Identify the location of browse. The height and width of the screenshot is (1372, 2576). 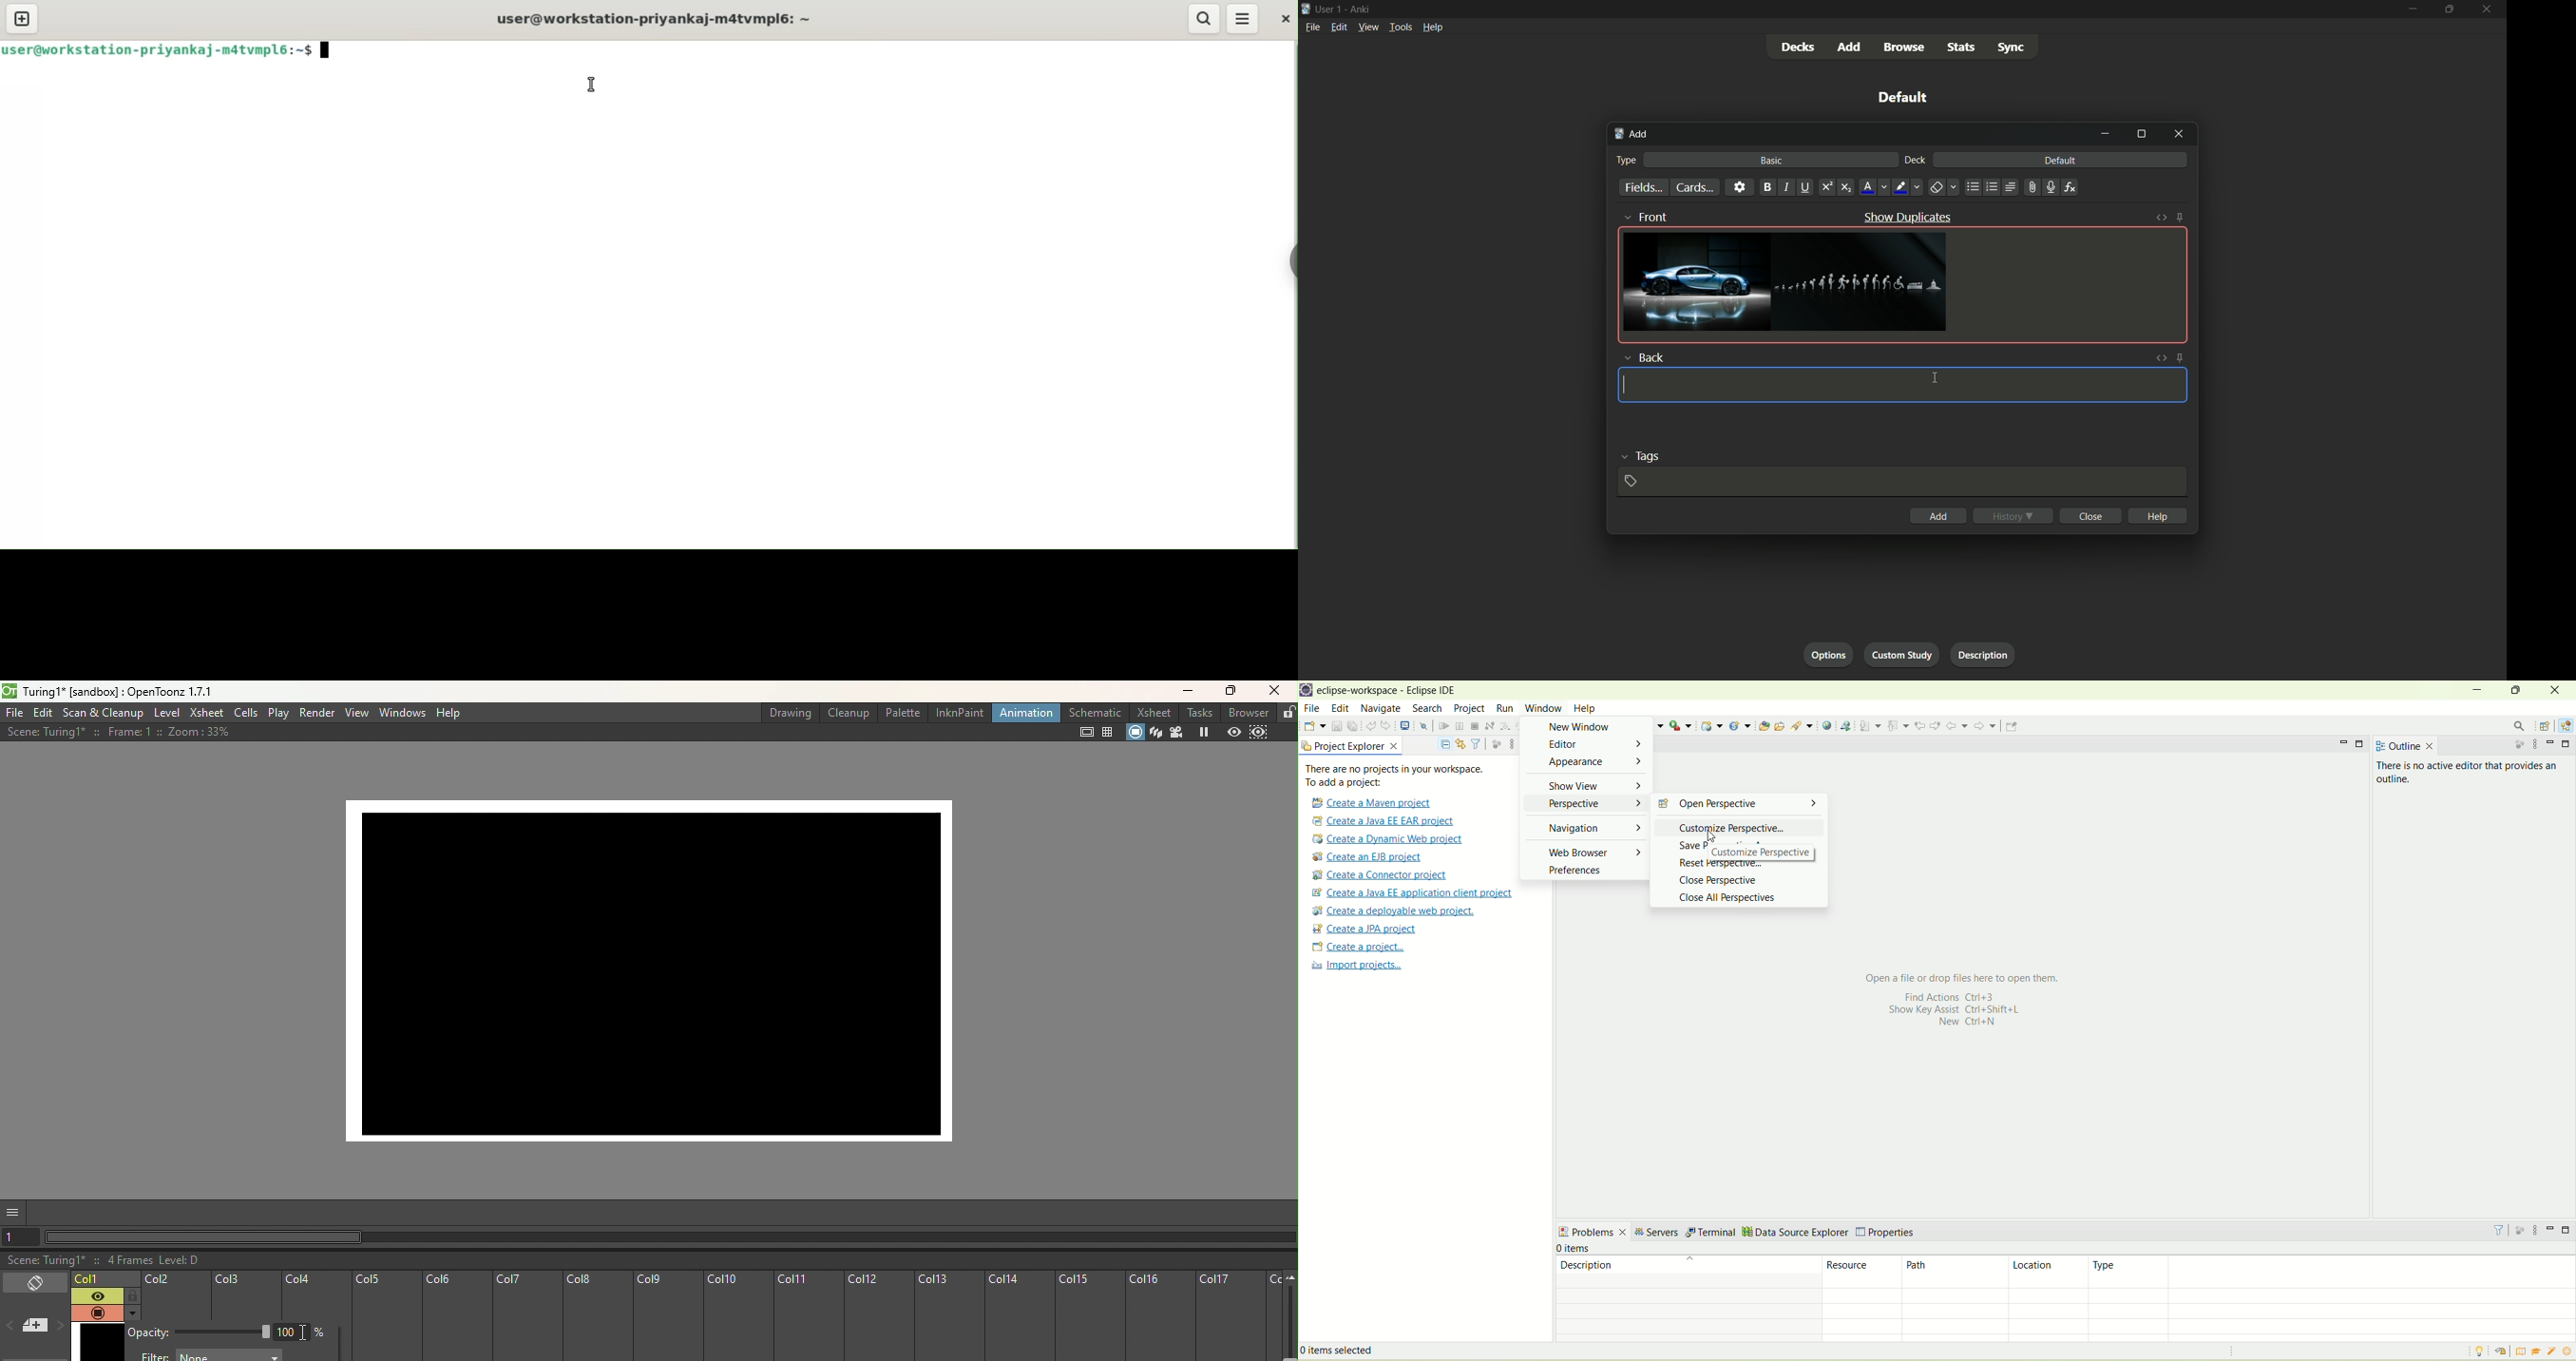
(1903, 48).